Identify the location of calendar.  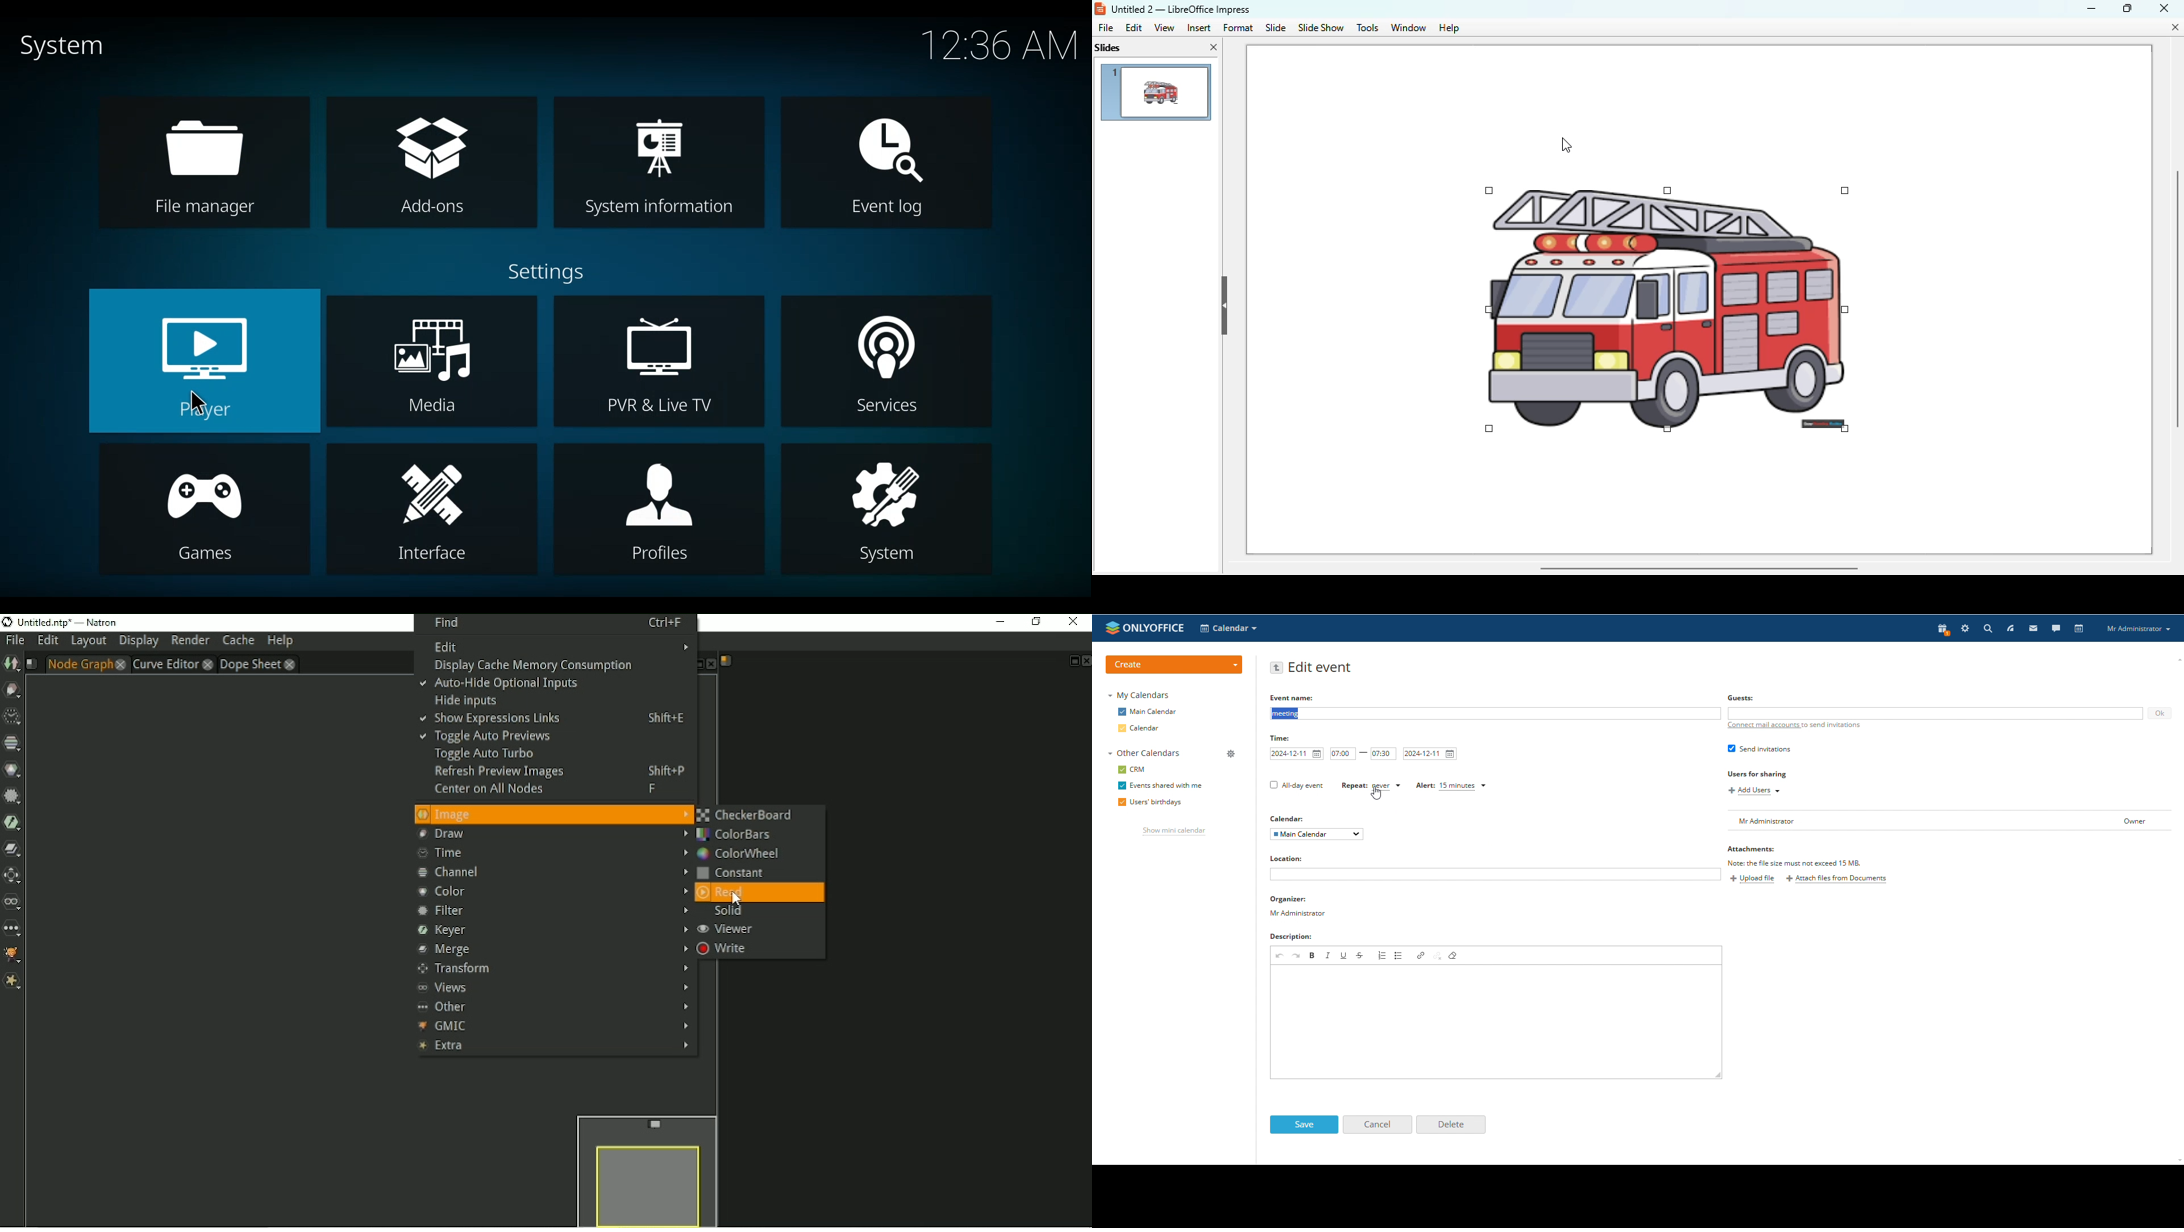
(2080, 628).